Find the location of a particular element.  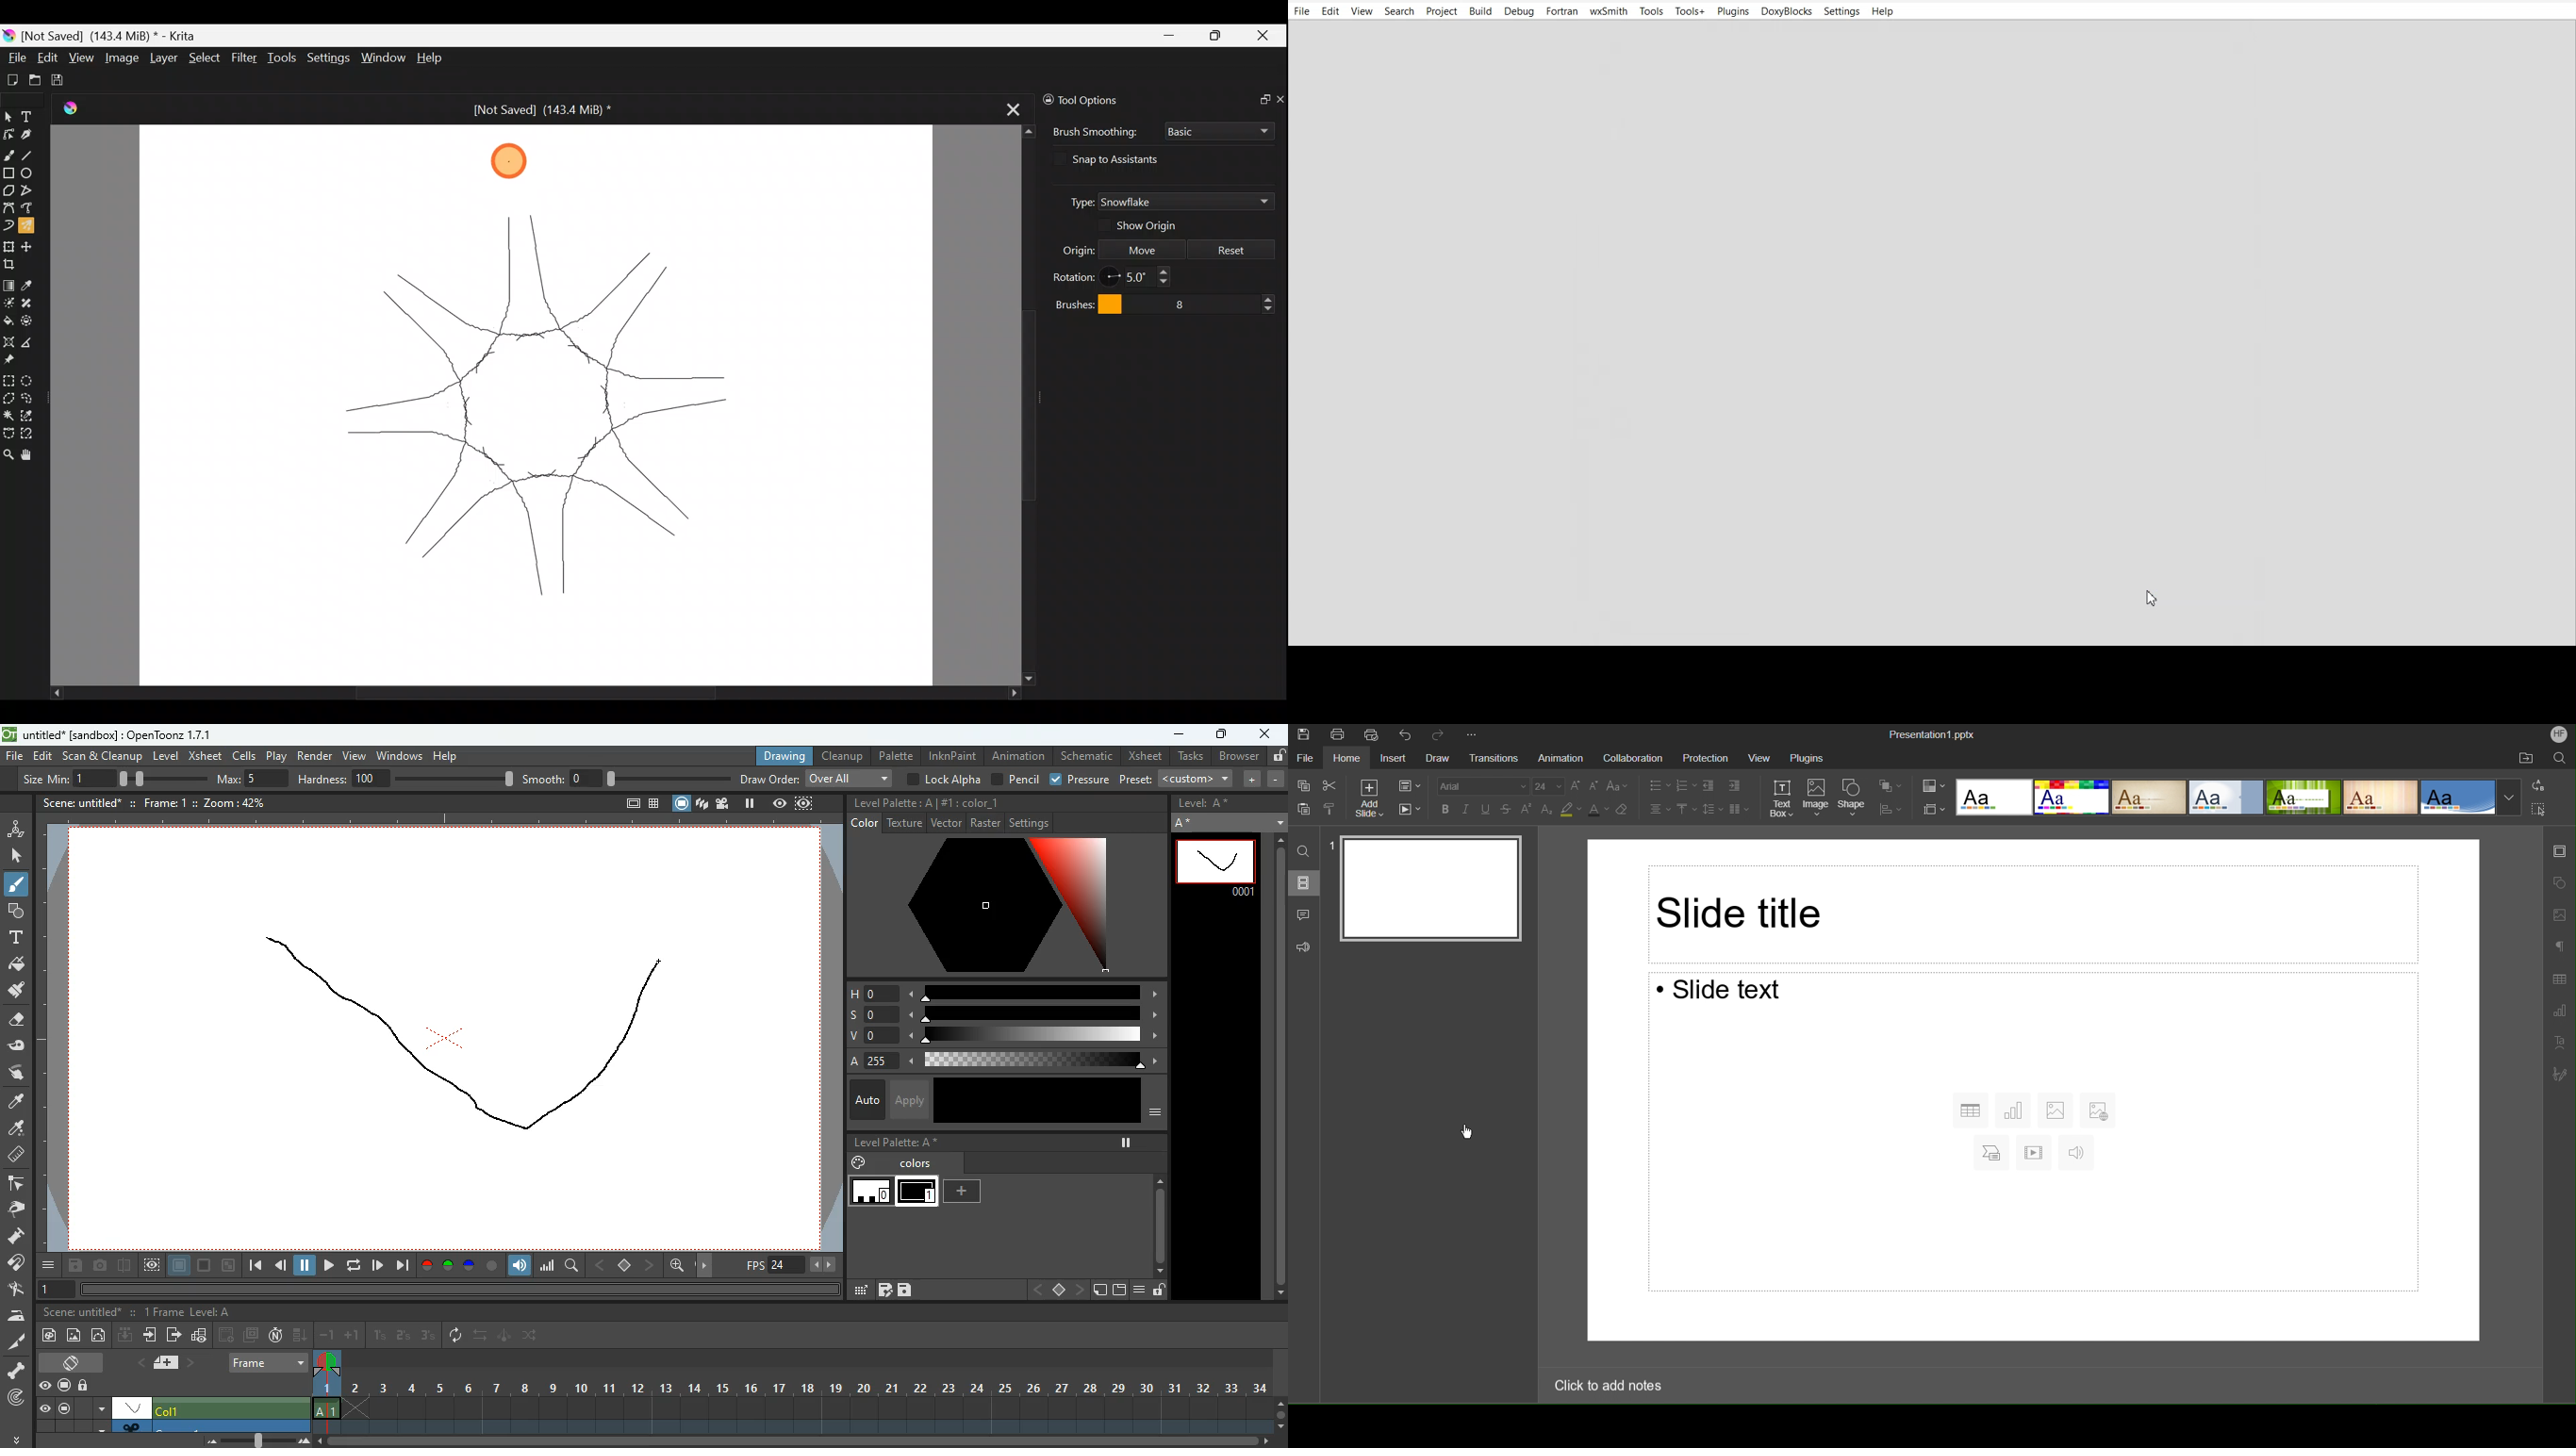

Enclose and fill tool is located at coordinates (29, 321).